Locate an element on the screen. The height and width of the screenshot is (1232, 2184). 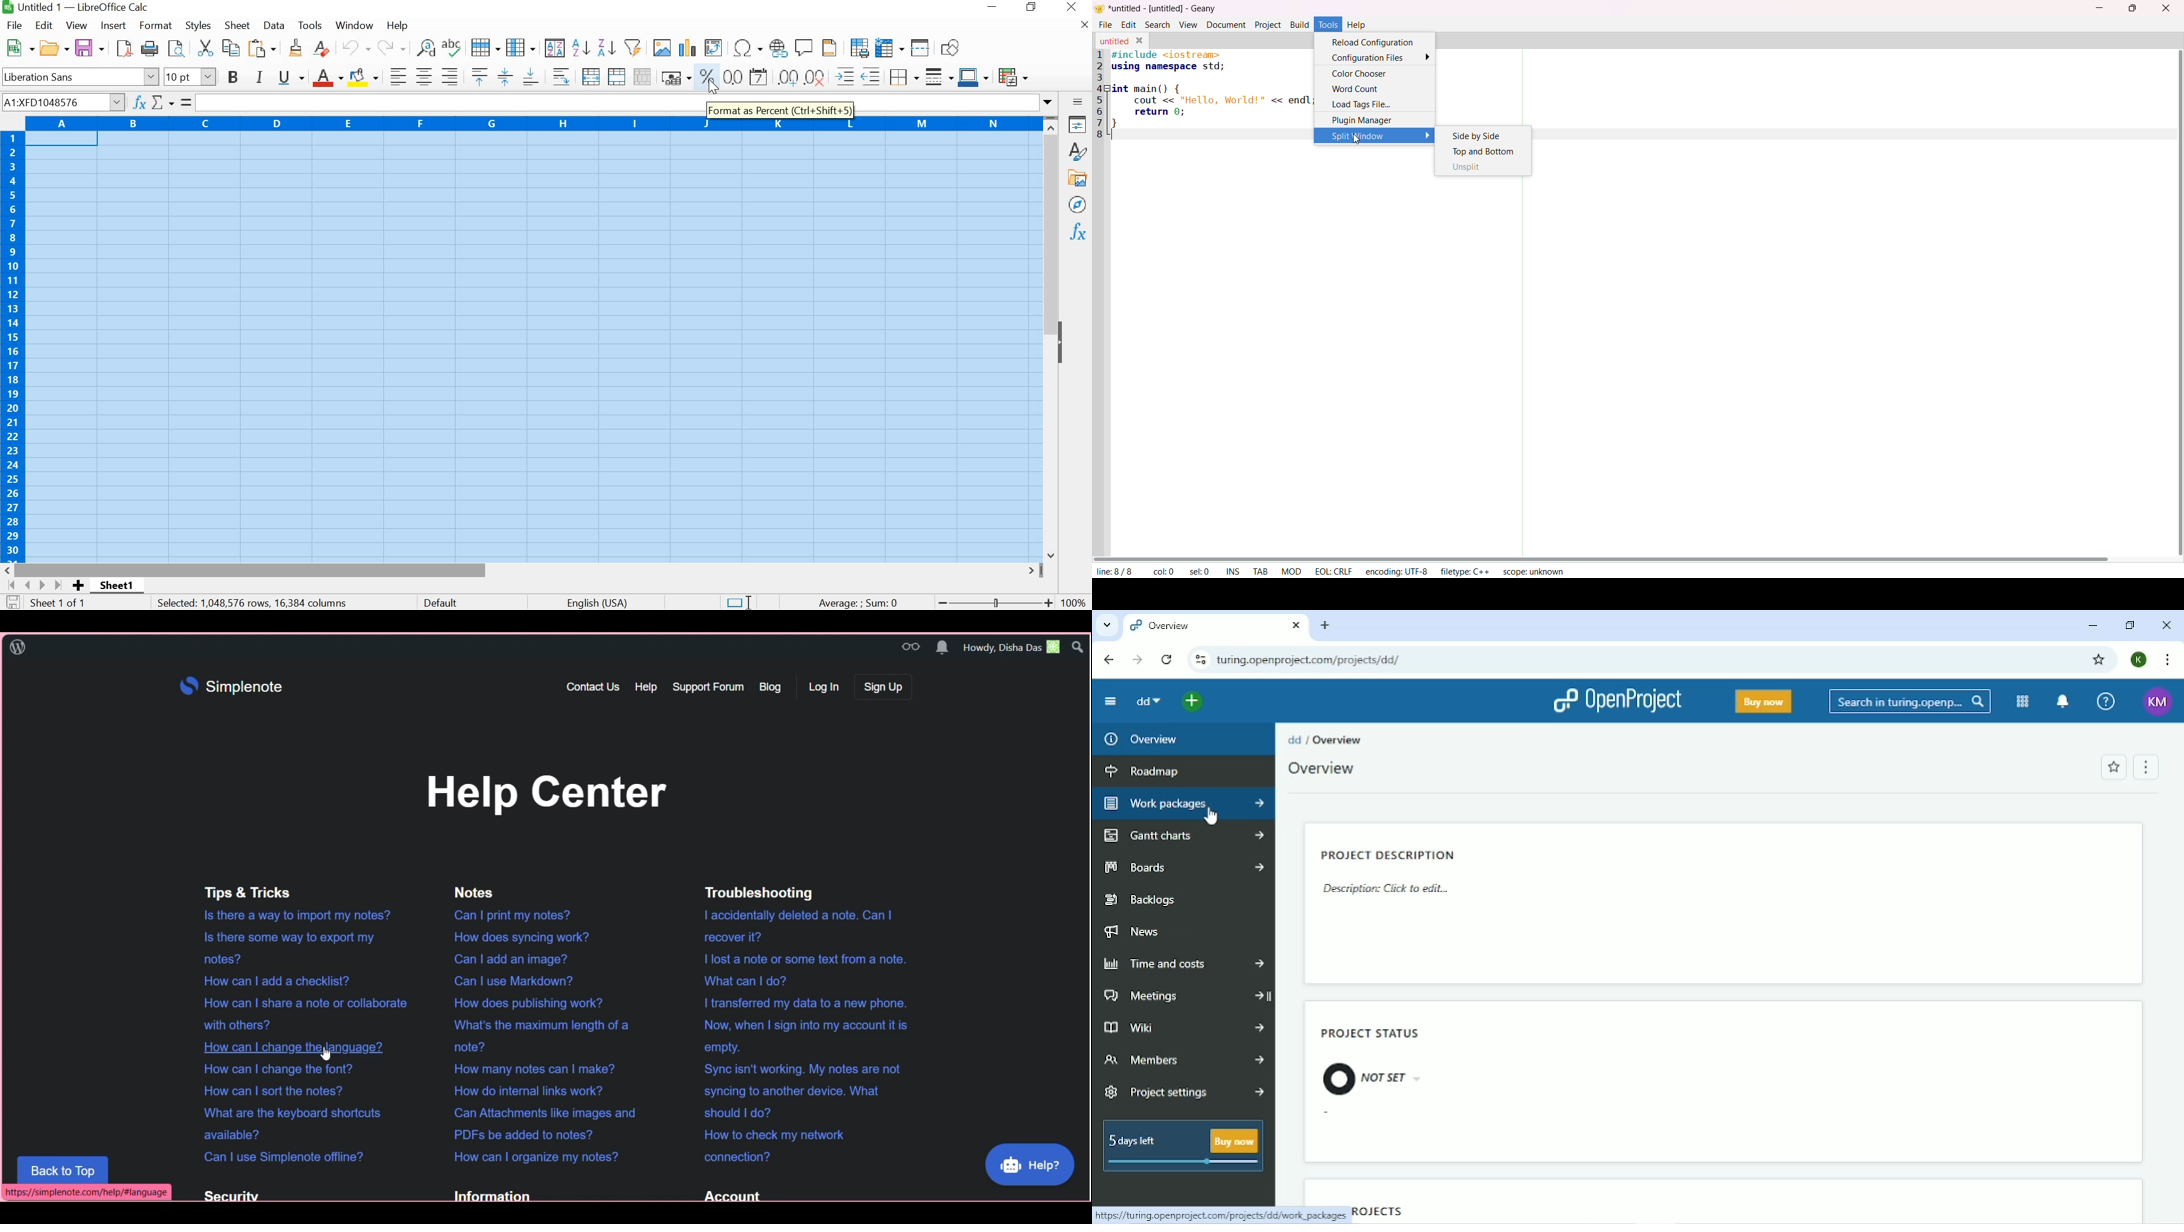
cursor is located at coordinates (1207, 815).